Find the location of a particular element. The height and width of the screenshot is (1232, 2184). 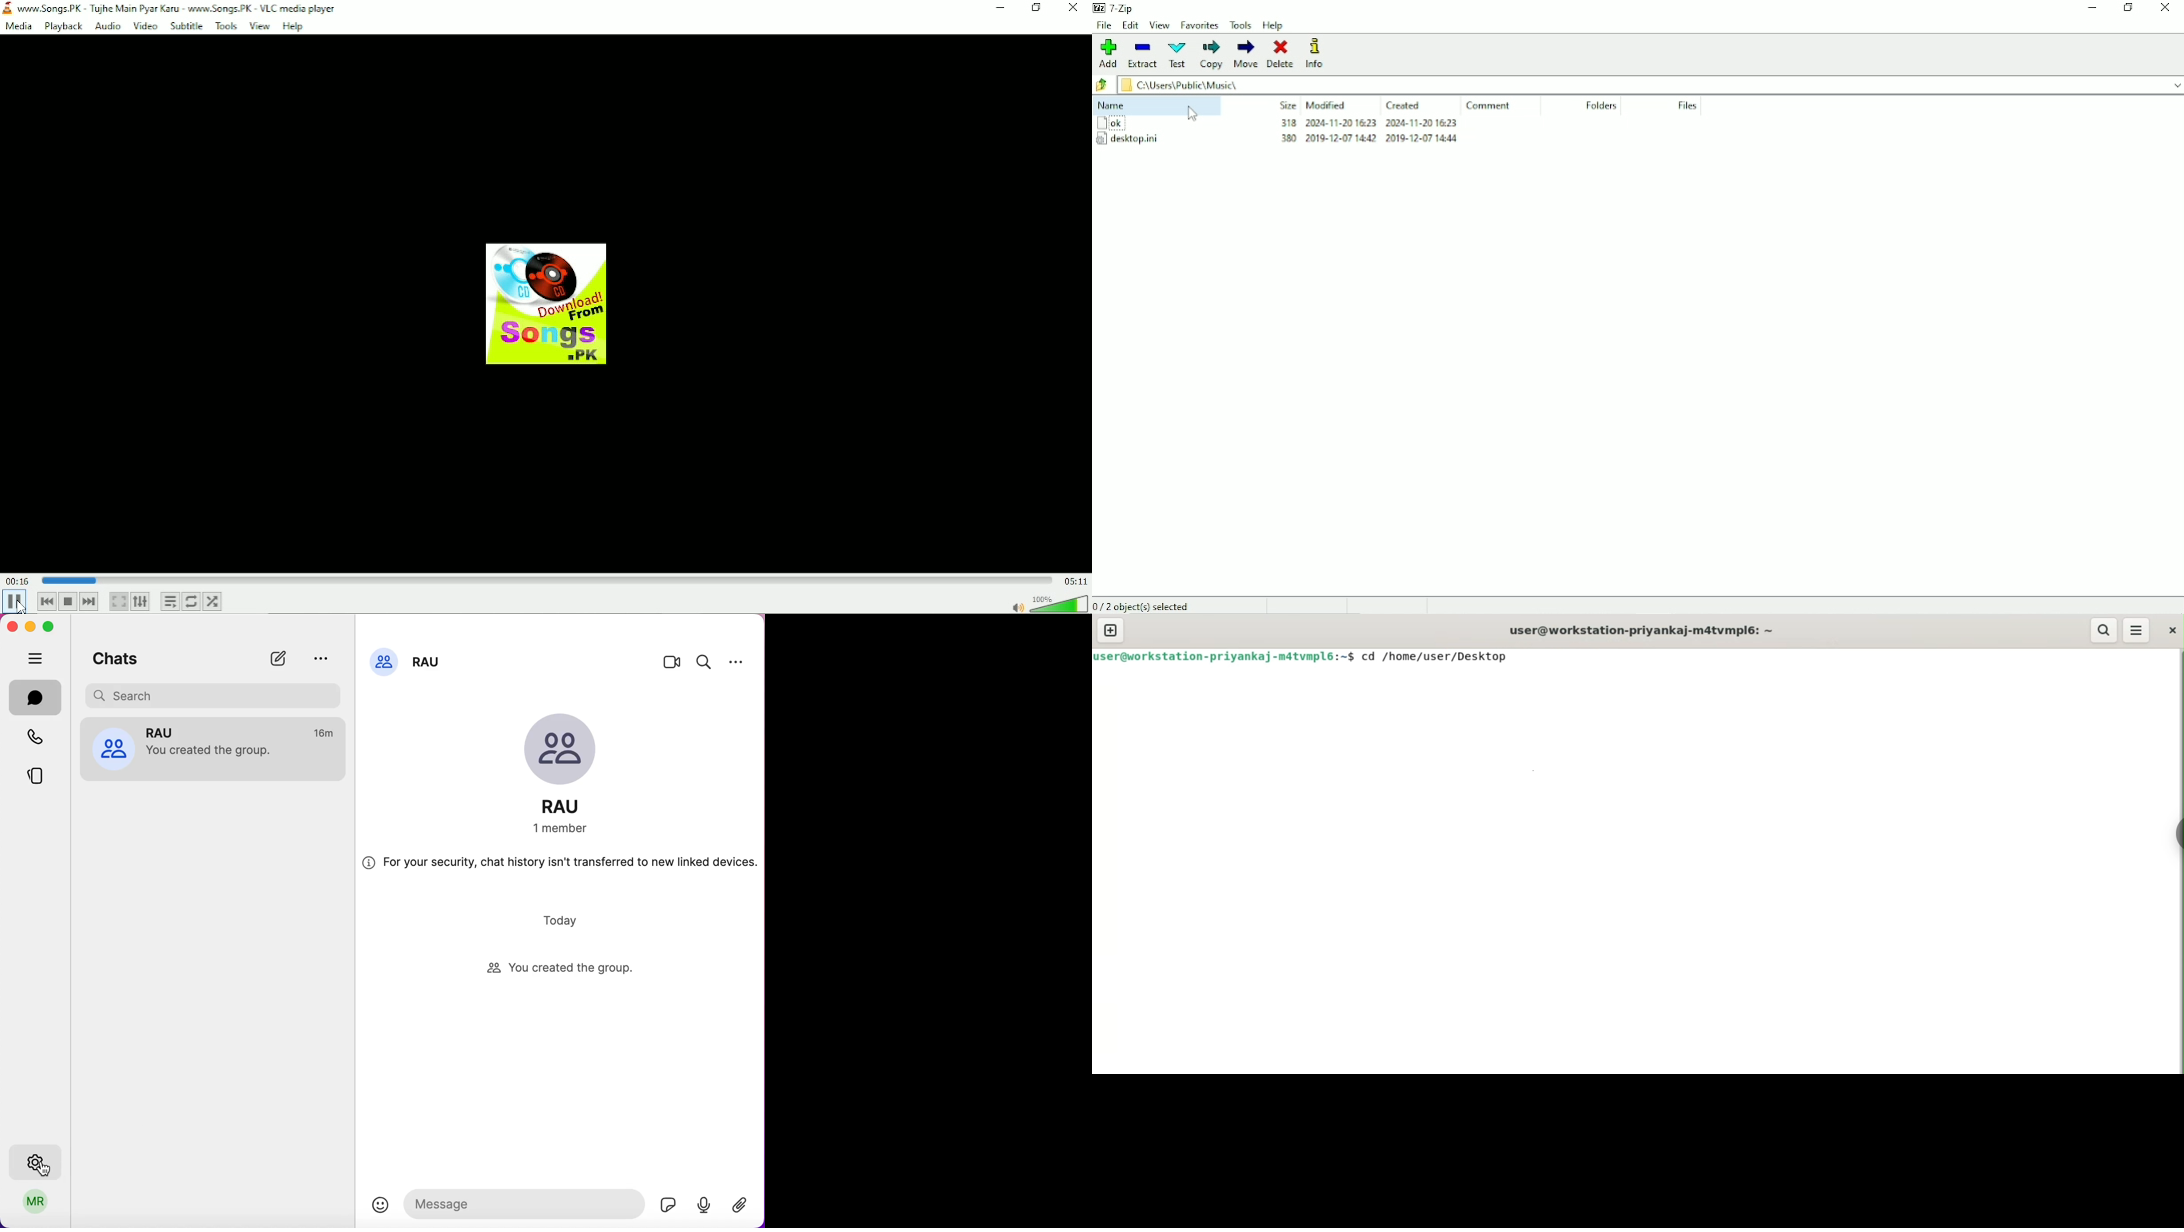

You created the group. is located at coordinates (214, 752).